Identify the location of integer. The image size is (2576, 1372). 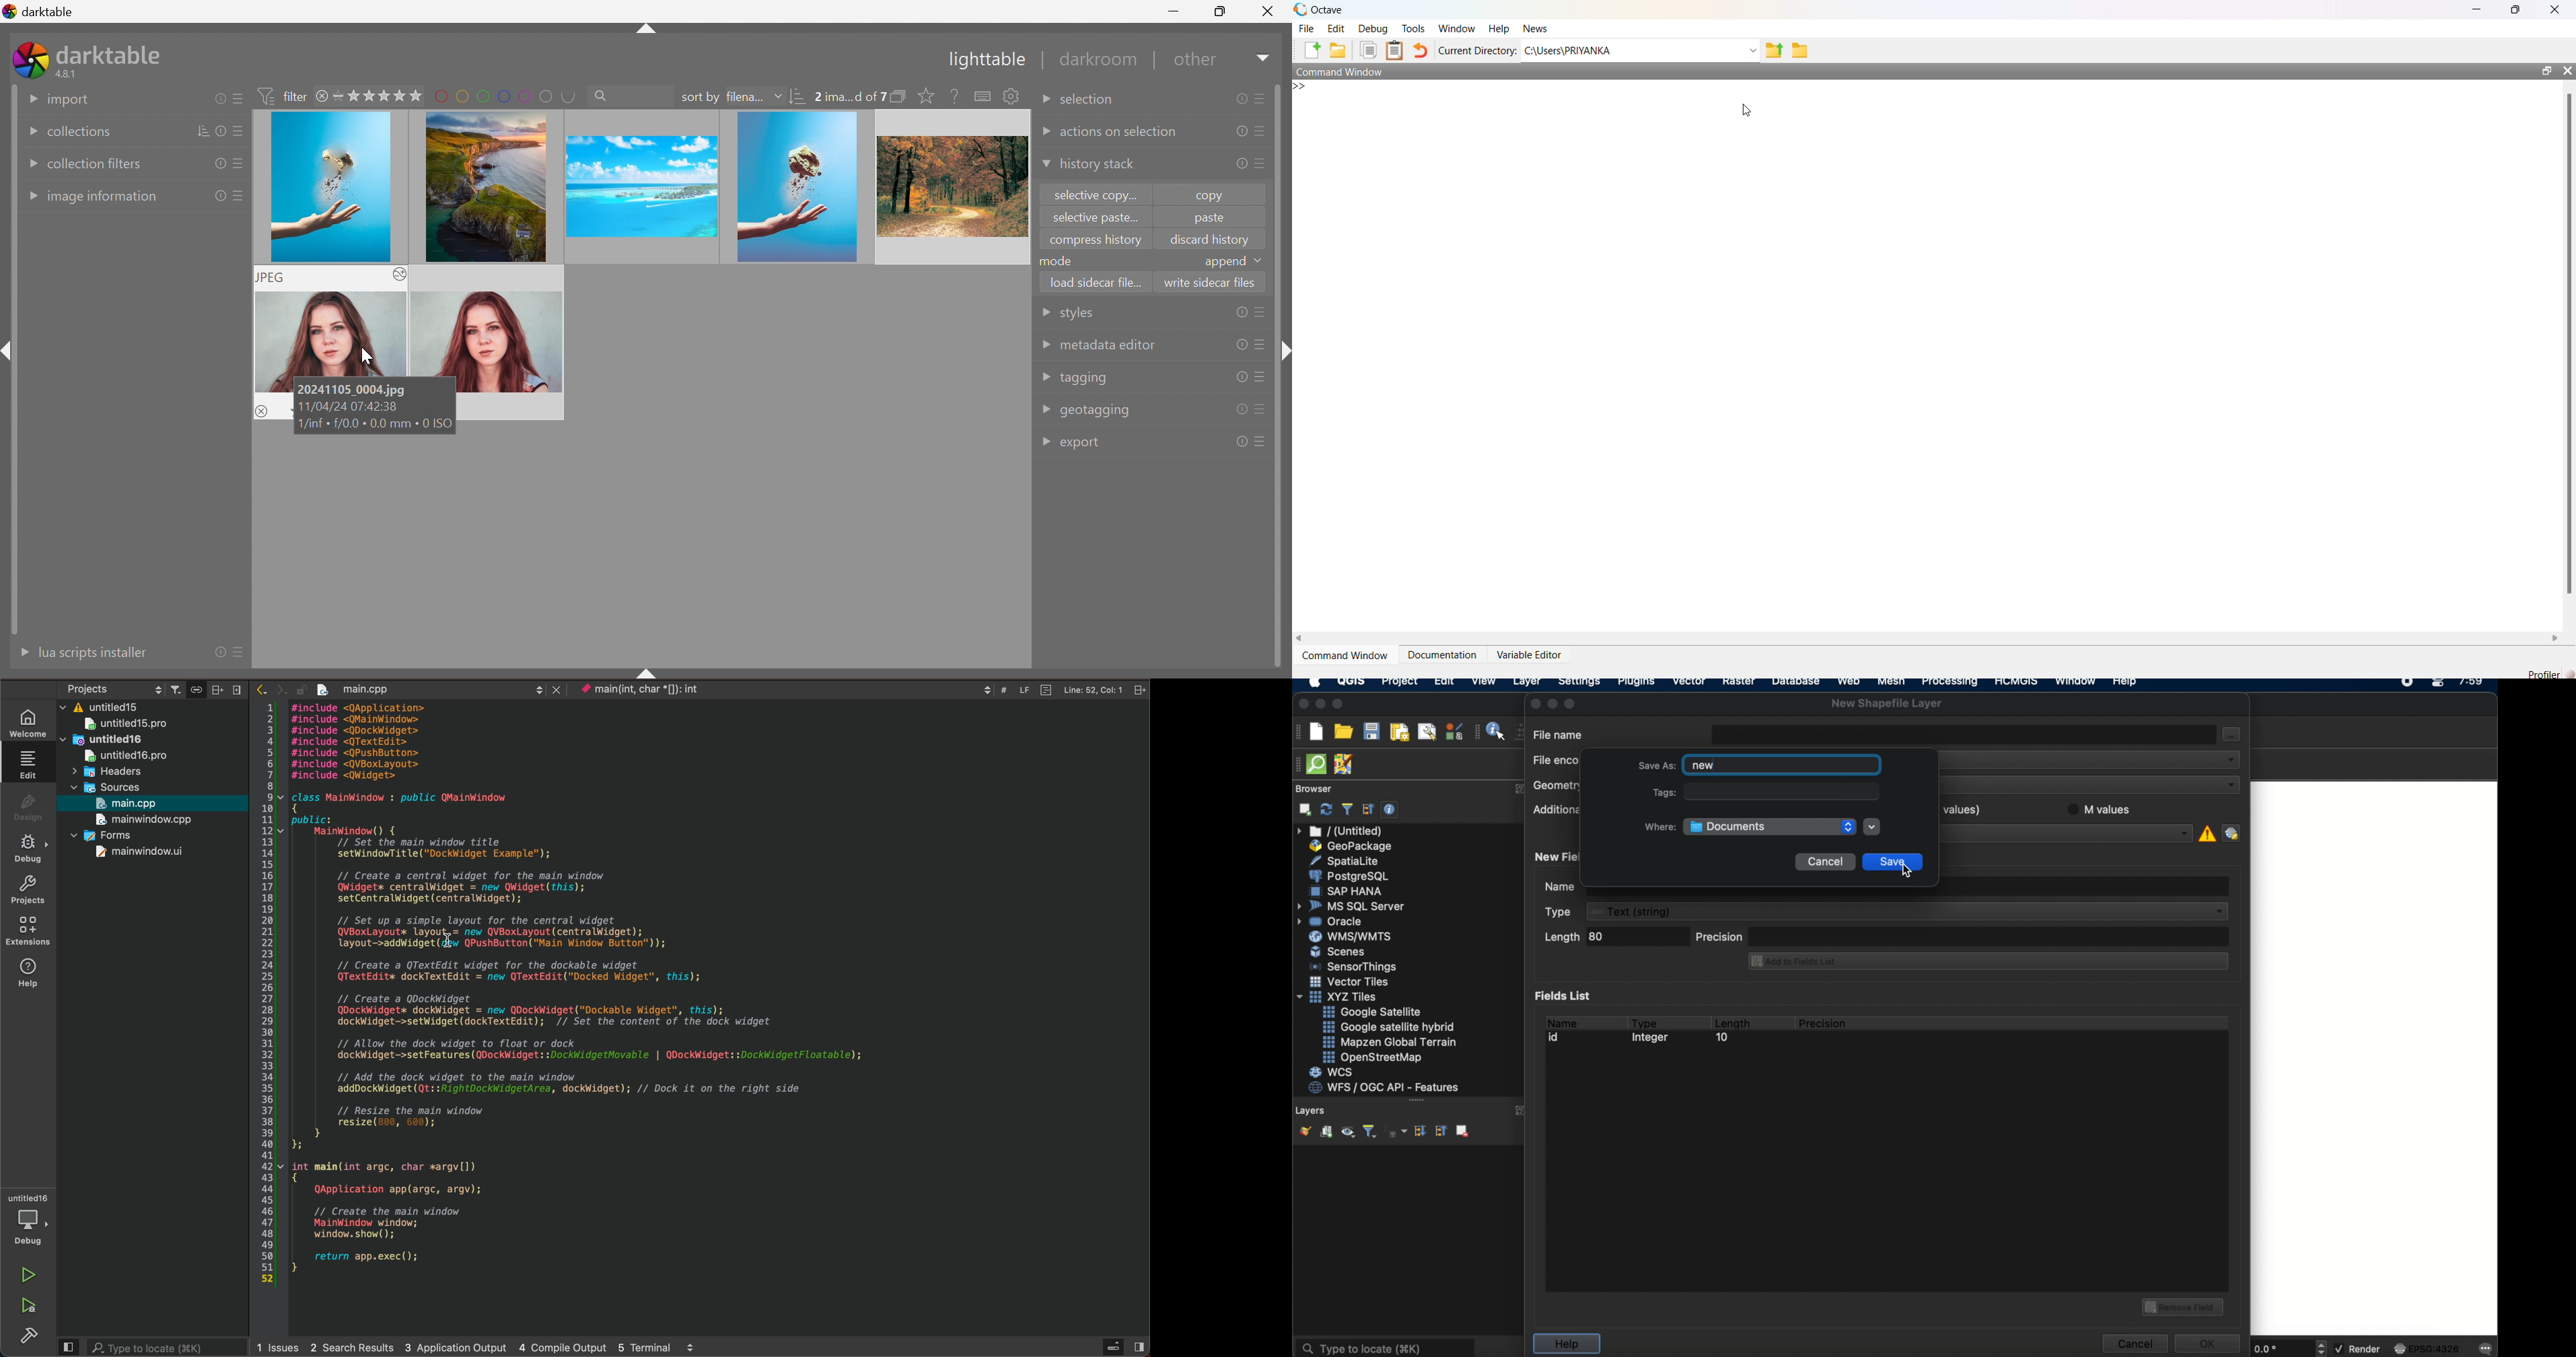
(1653, 1039).